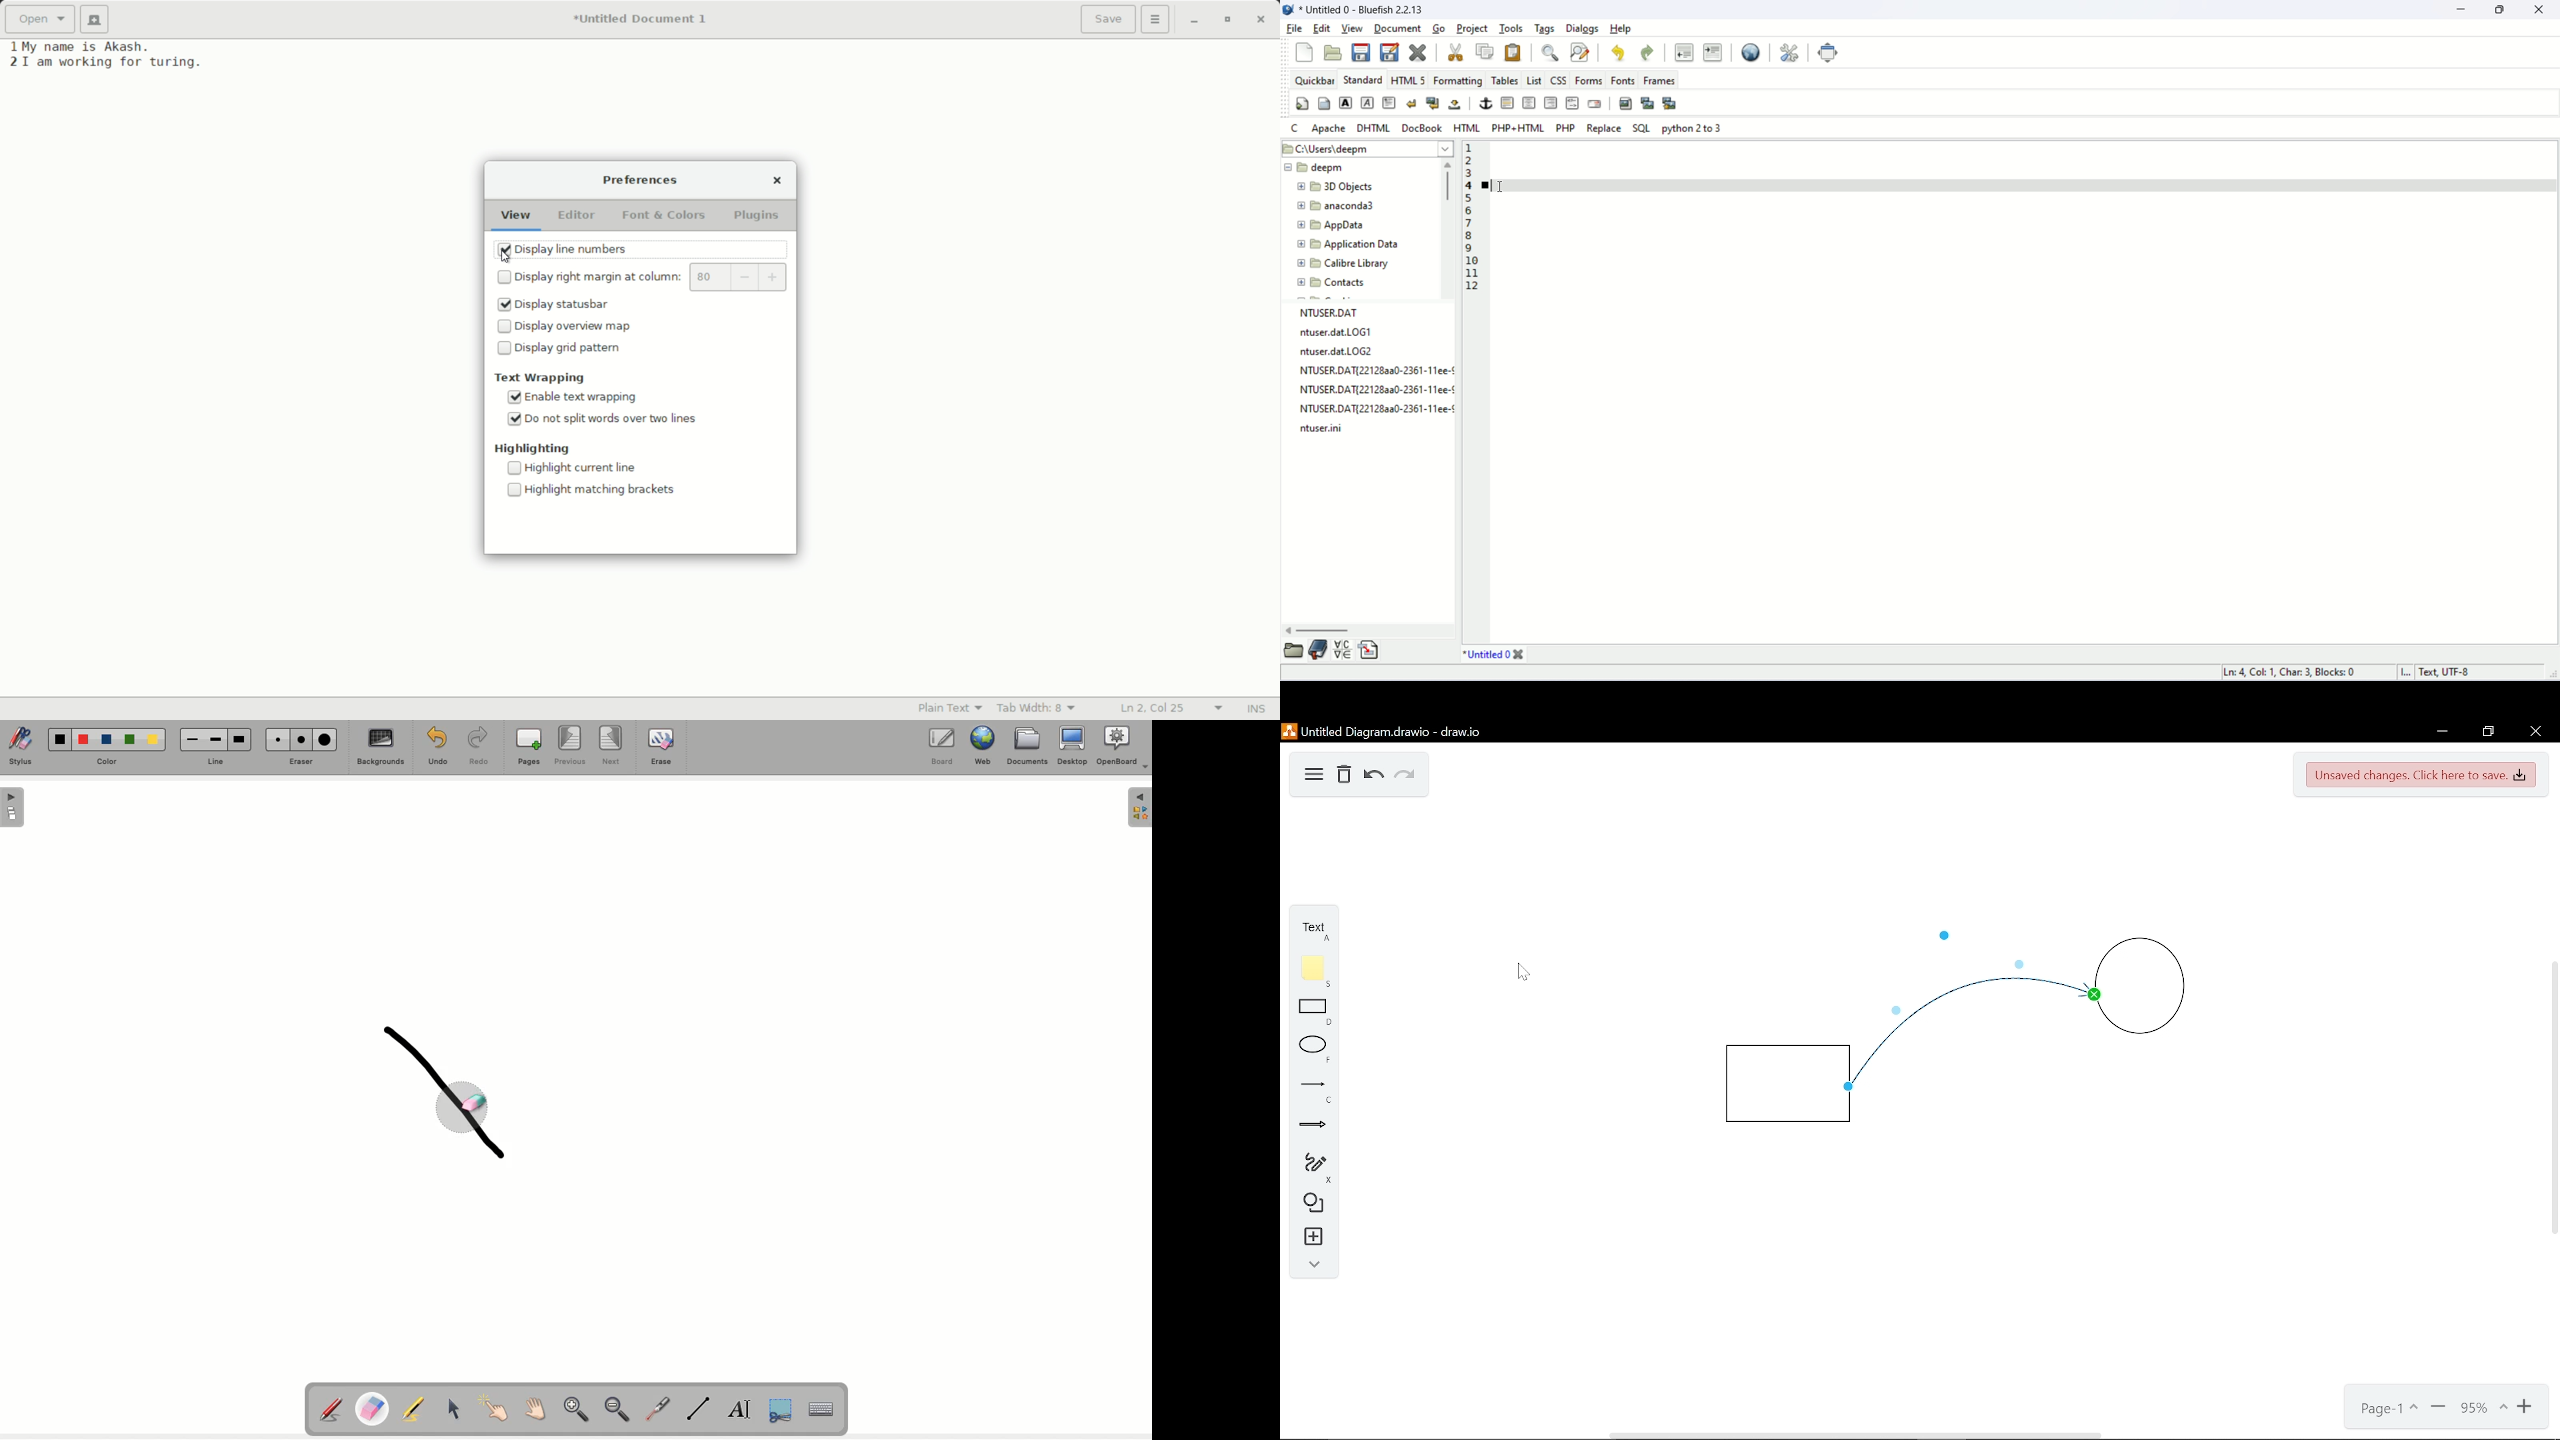  I want to click on Line connector curved, so click(1963, 1039).